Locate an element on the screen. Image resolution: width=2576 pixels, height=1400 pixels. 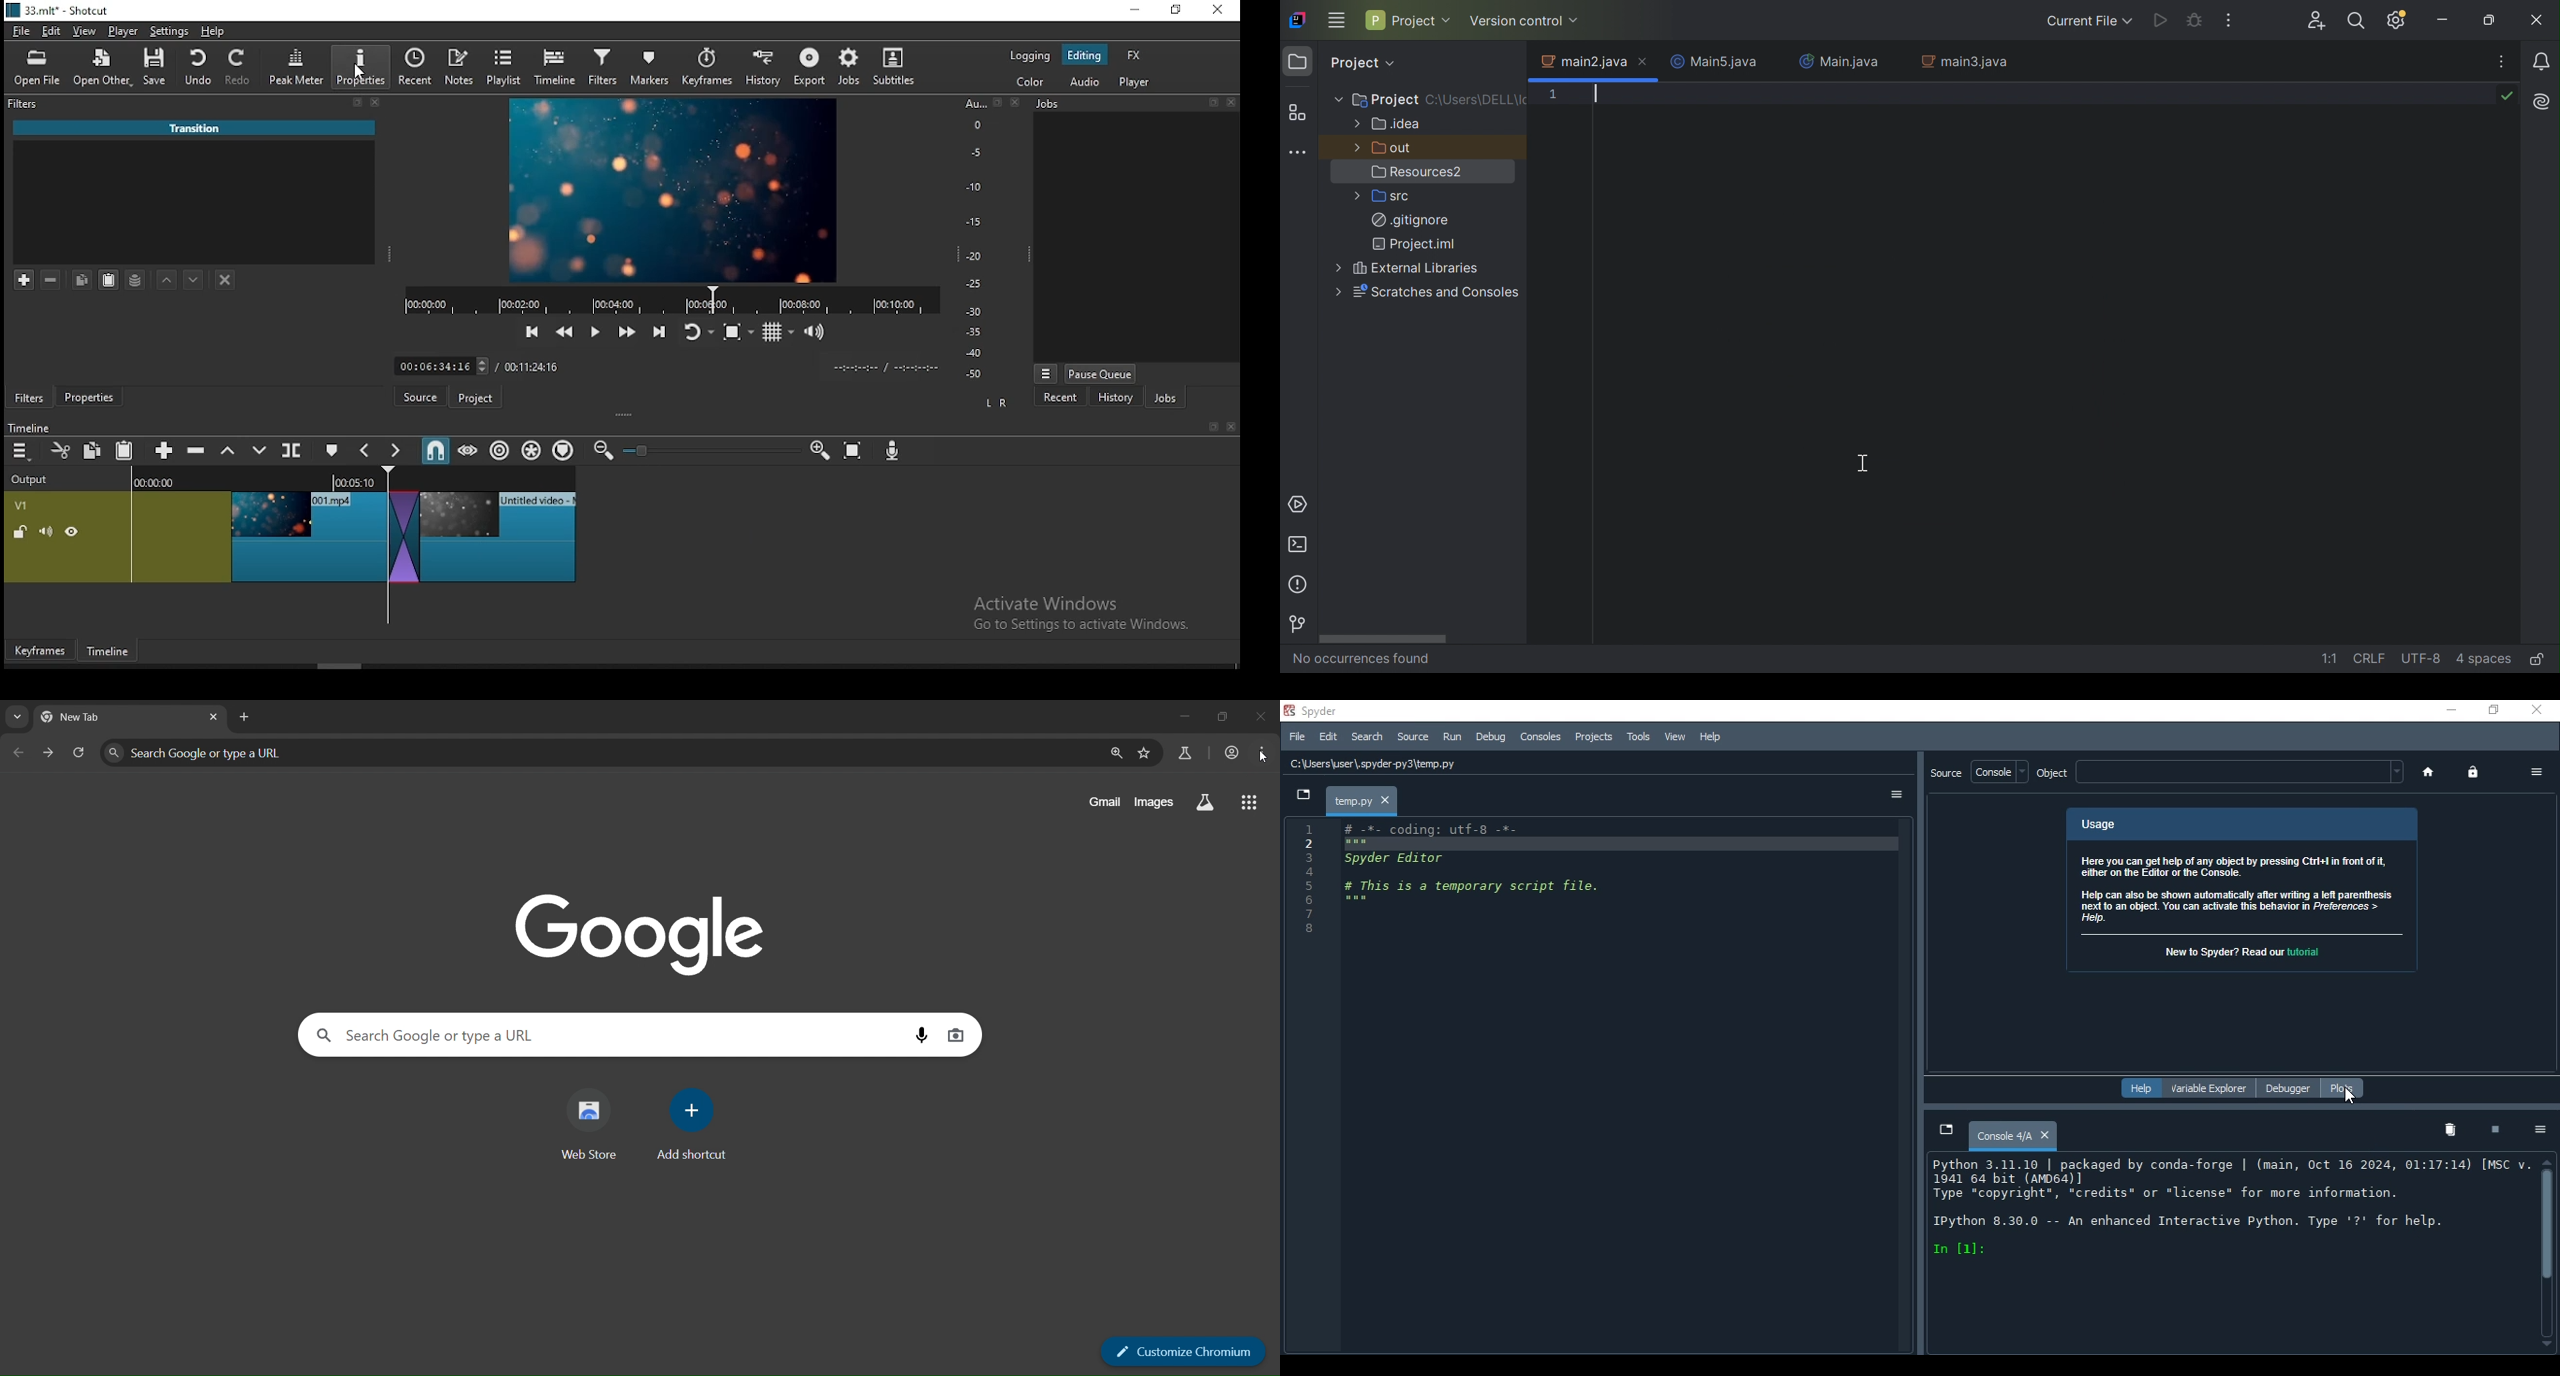
color is located at coordinates (1032, 83).